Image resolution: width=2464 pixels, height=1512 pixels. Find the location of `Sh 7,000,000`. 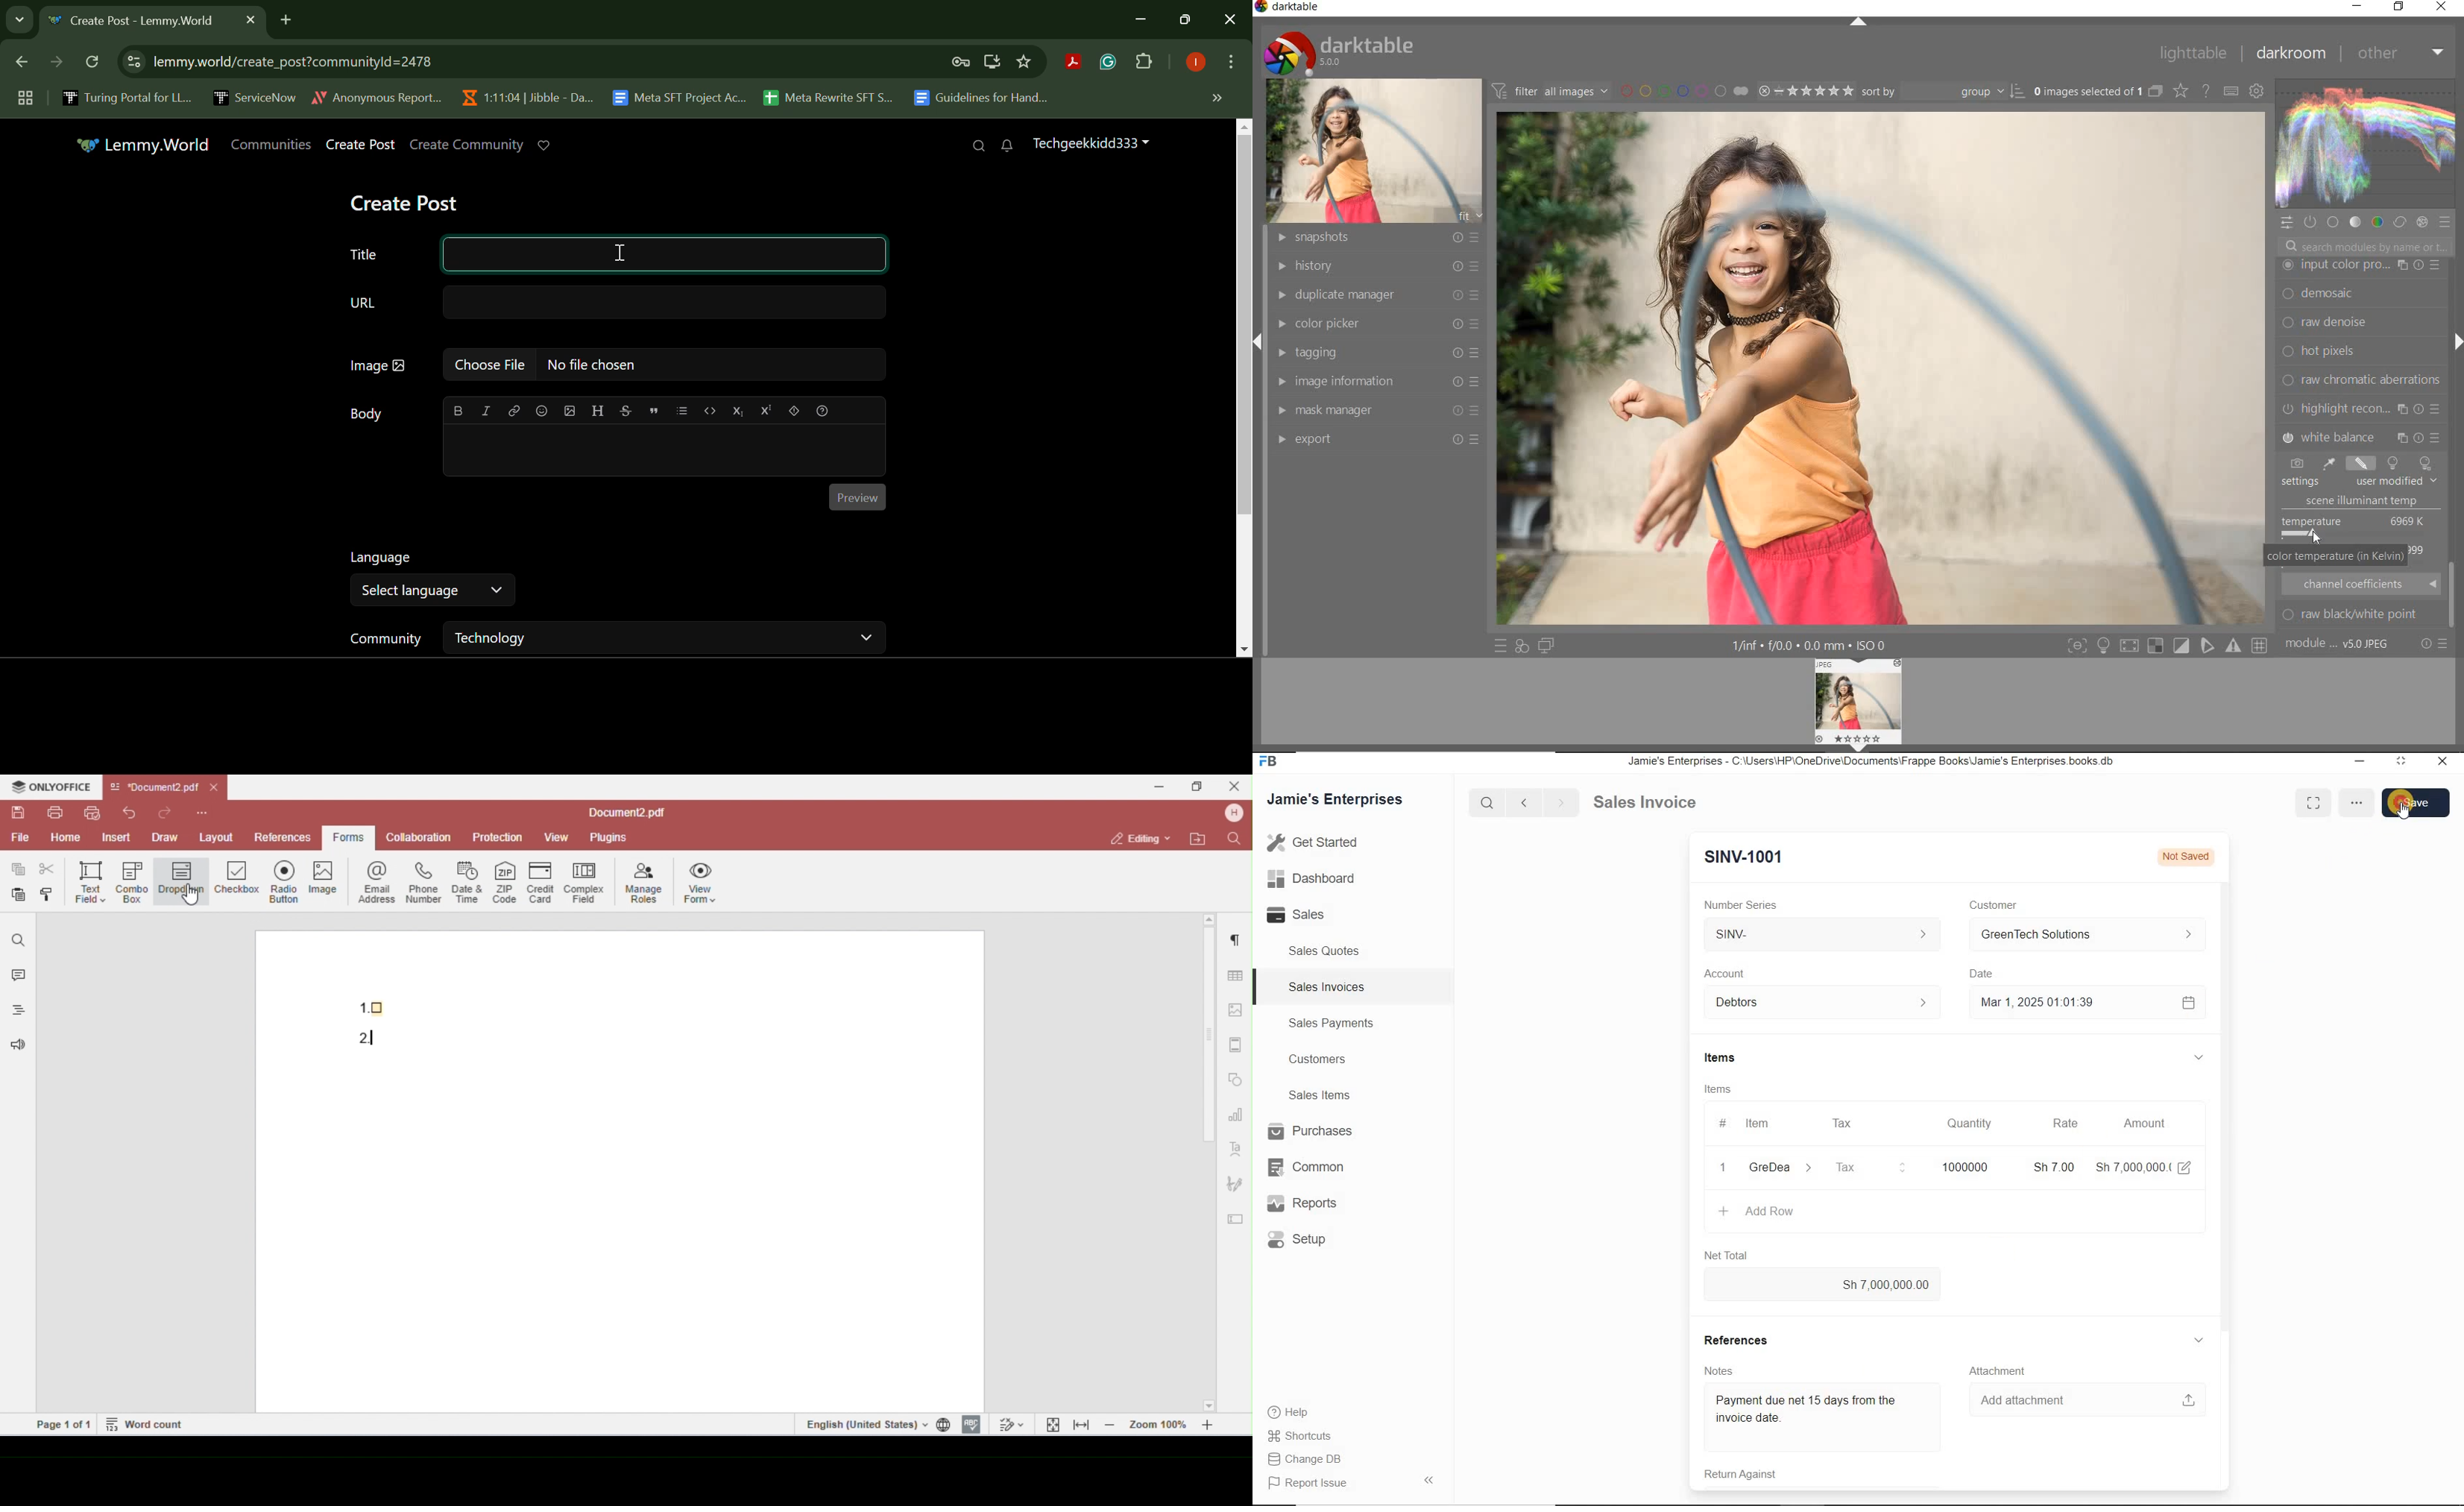

Sh 7,000,000 is located at coordinates (2131, 1167).